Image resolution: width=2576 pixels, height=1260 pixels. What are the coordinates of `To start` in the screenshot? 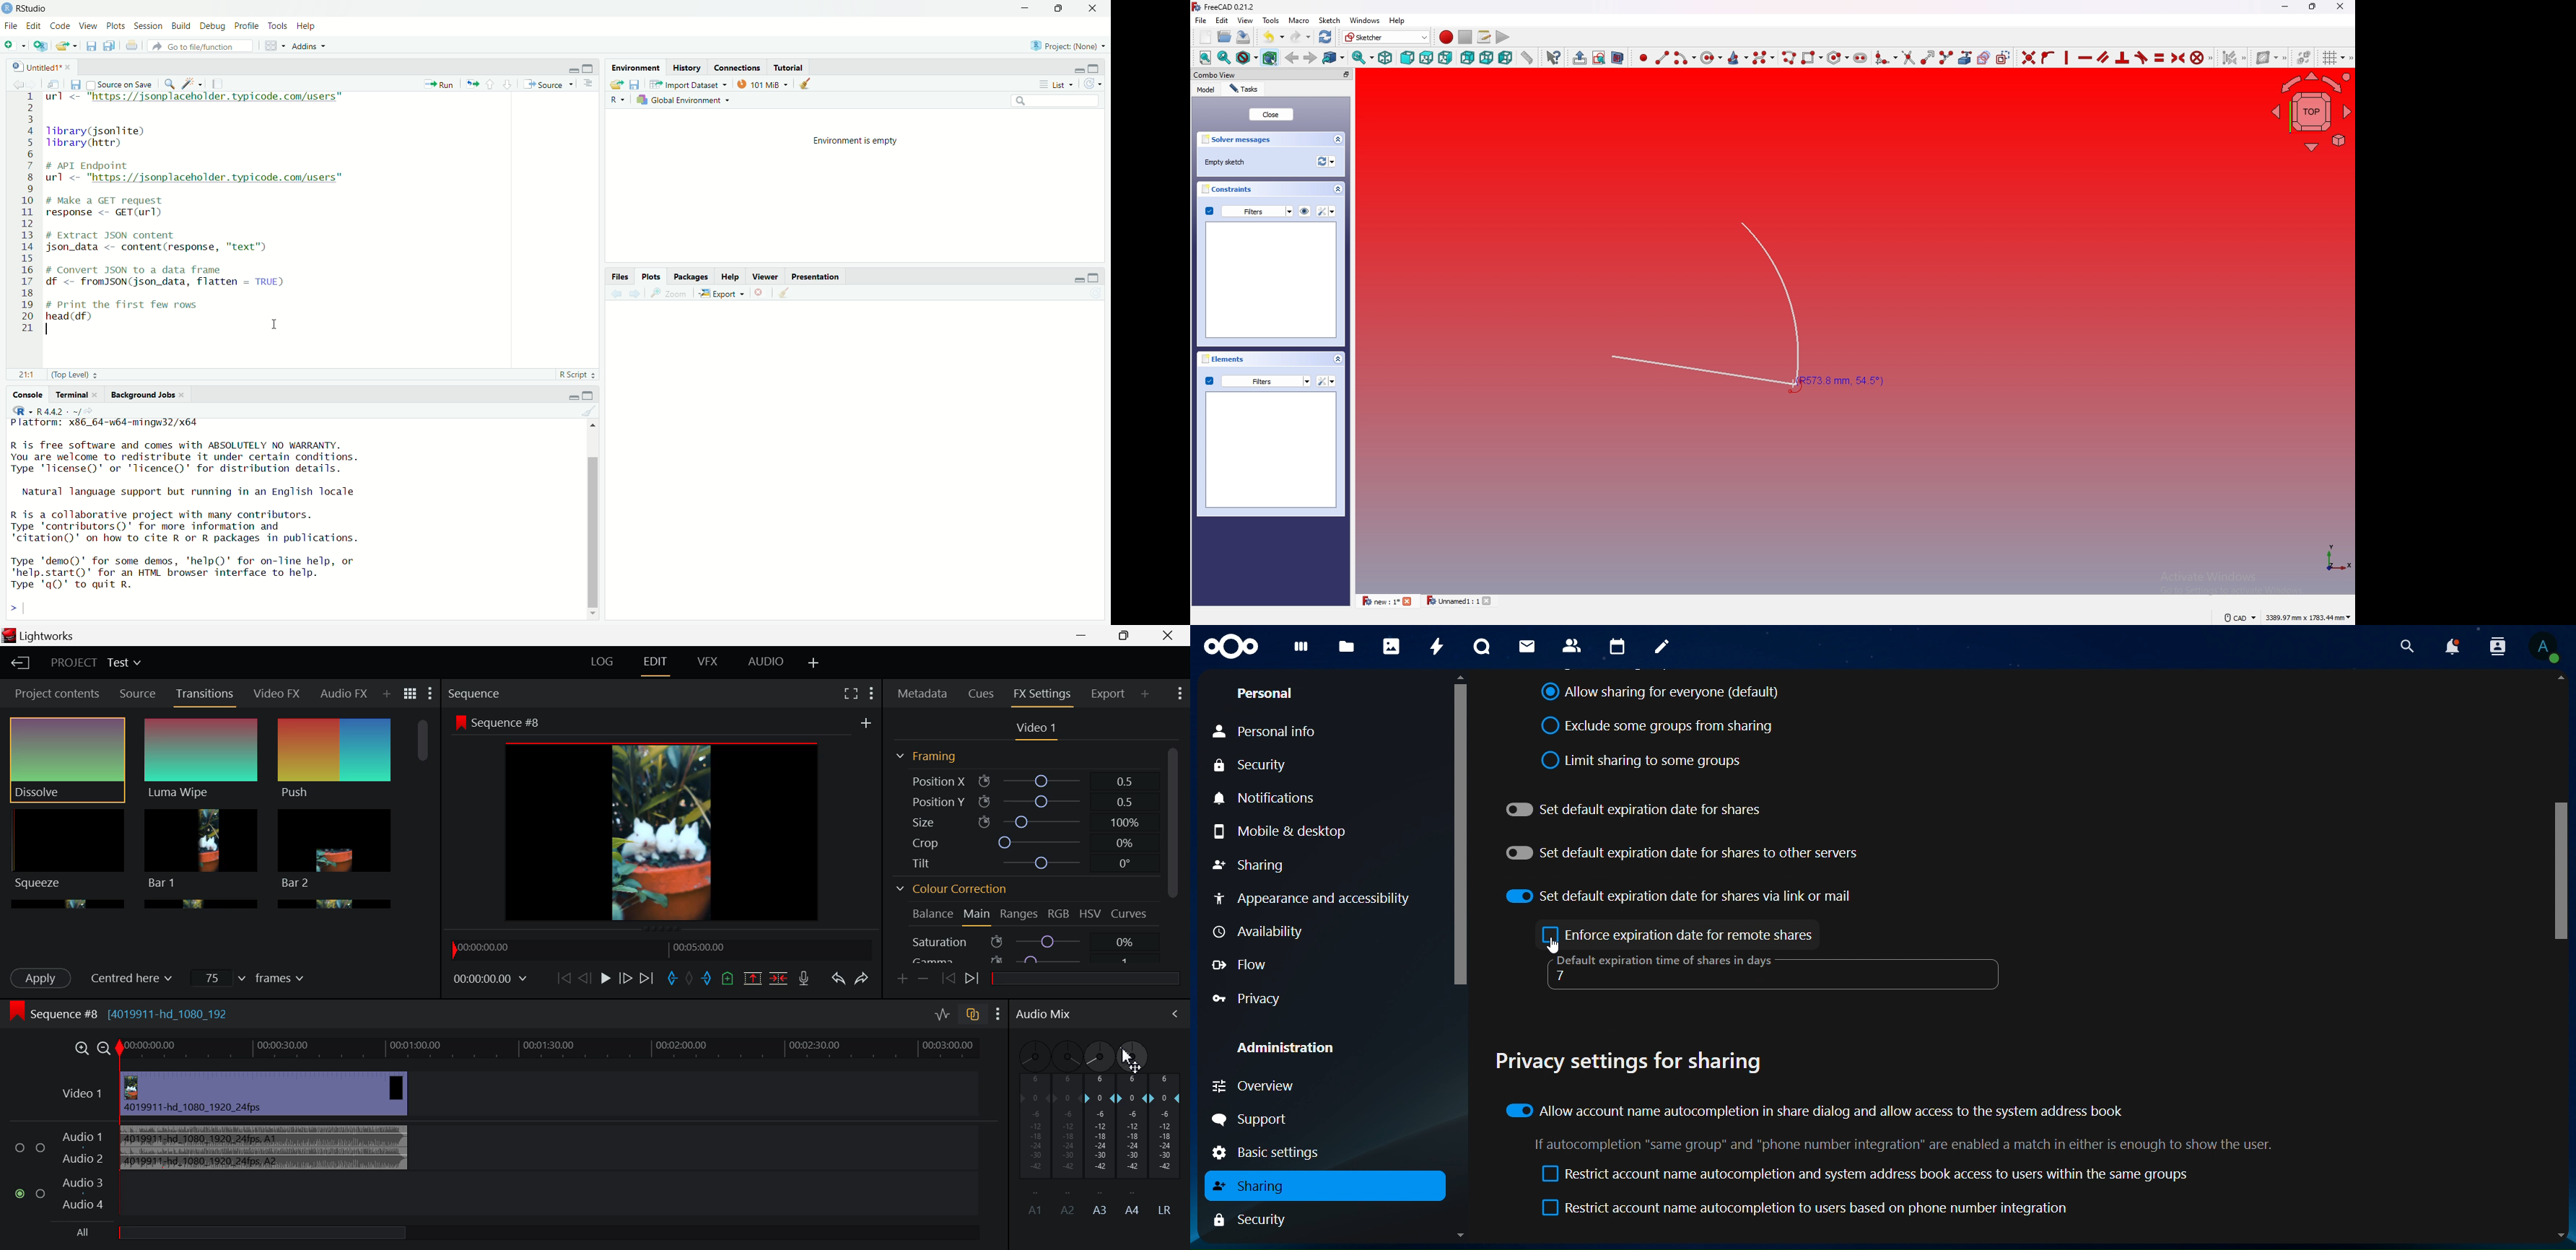 It's located at (563, 978).